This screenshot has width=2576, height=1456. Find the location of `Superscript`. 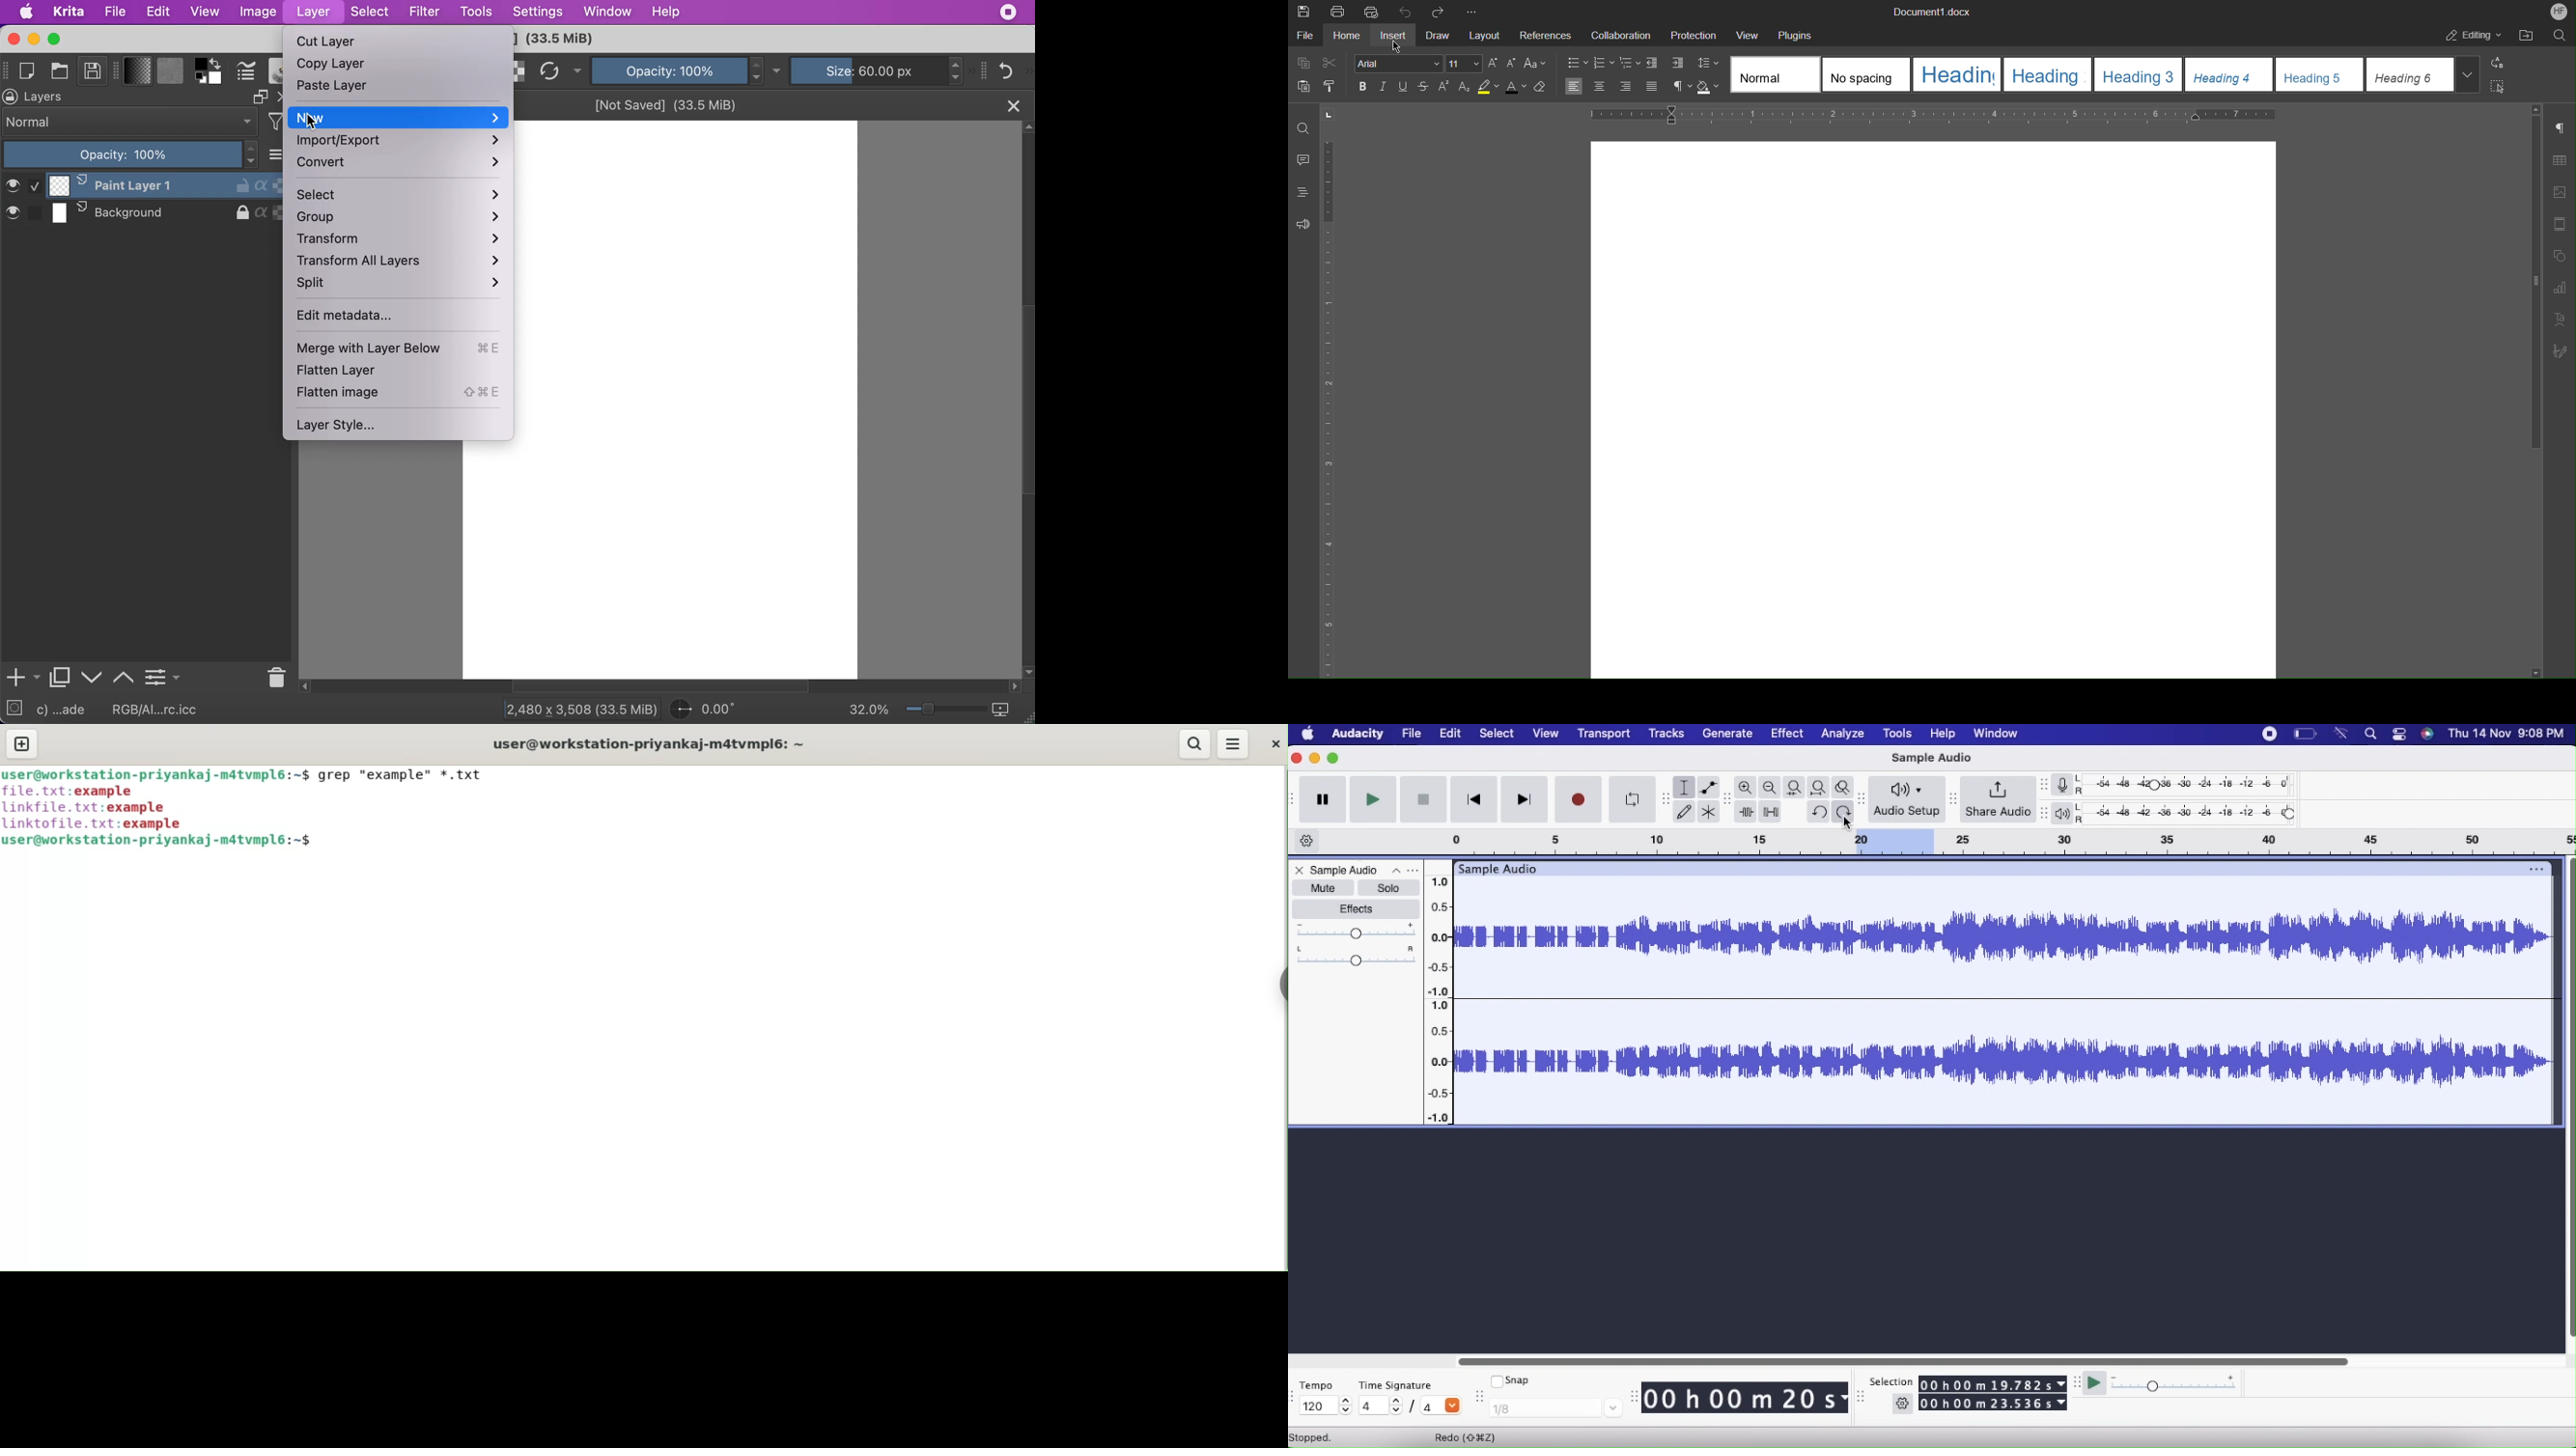

Superscript is located at coordinates (1444, 86).